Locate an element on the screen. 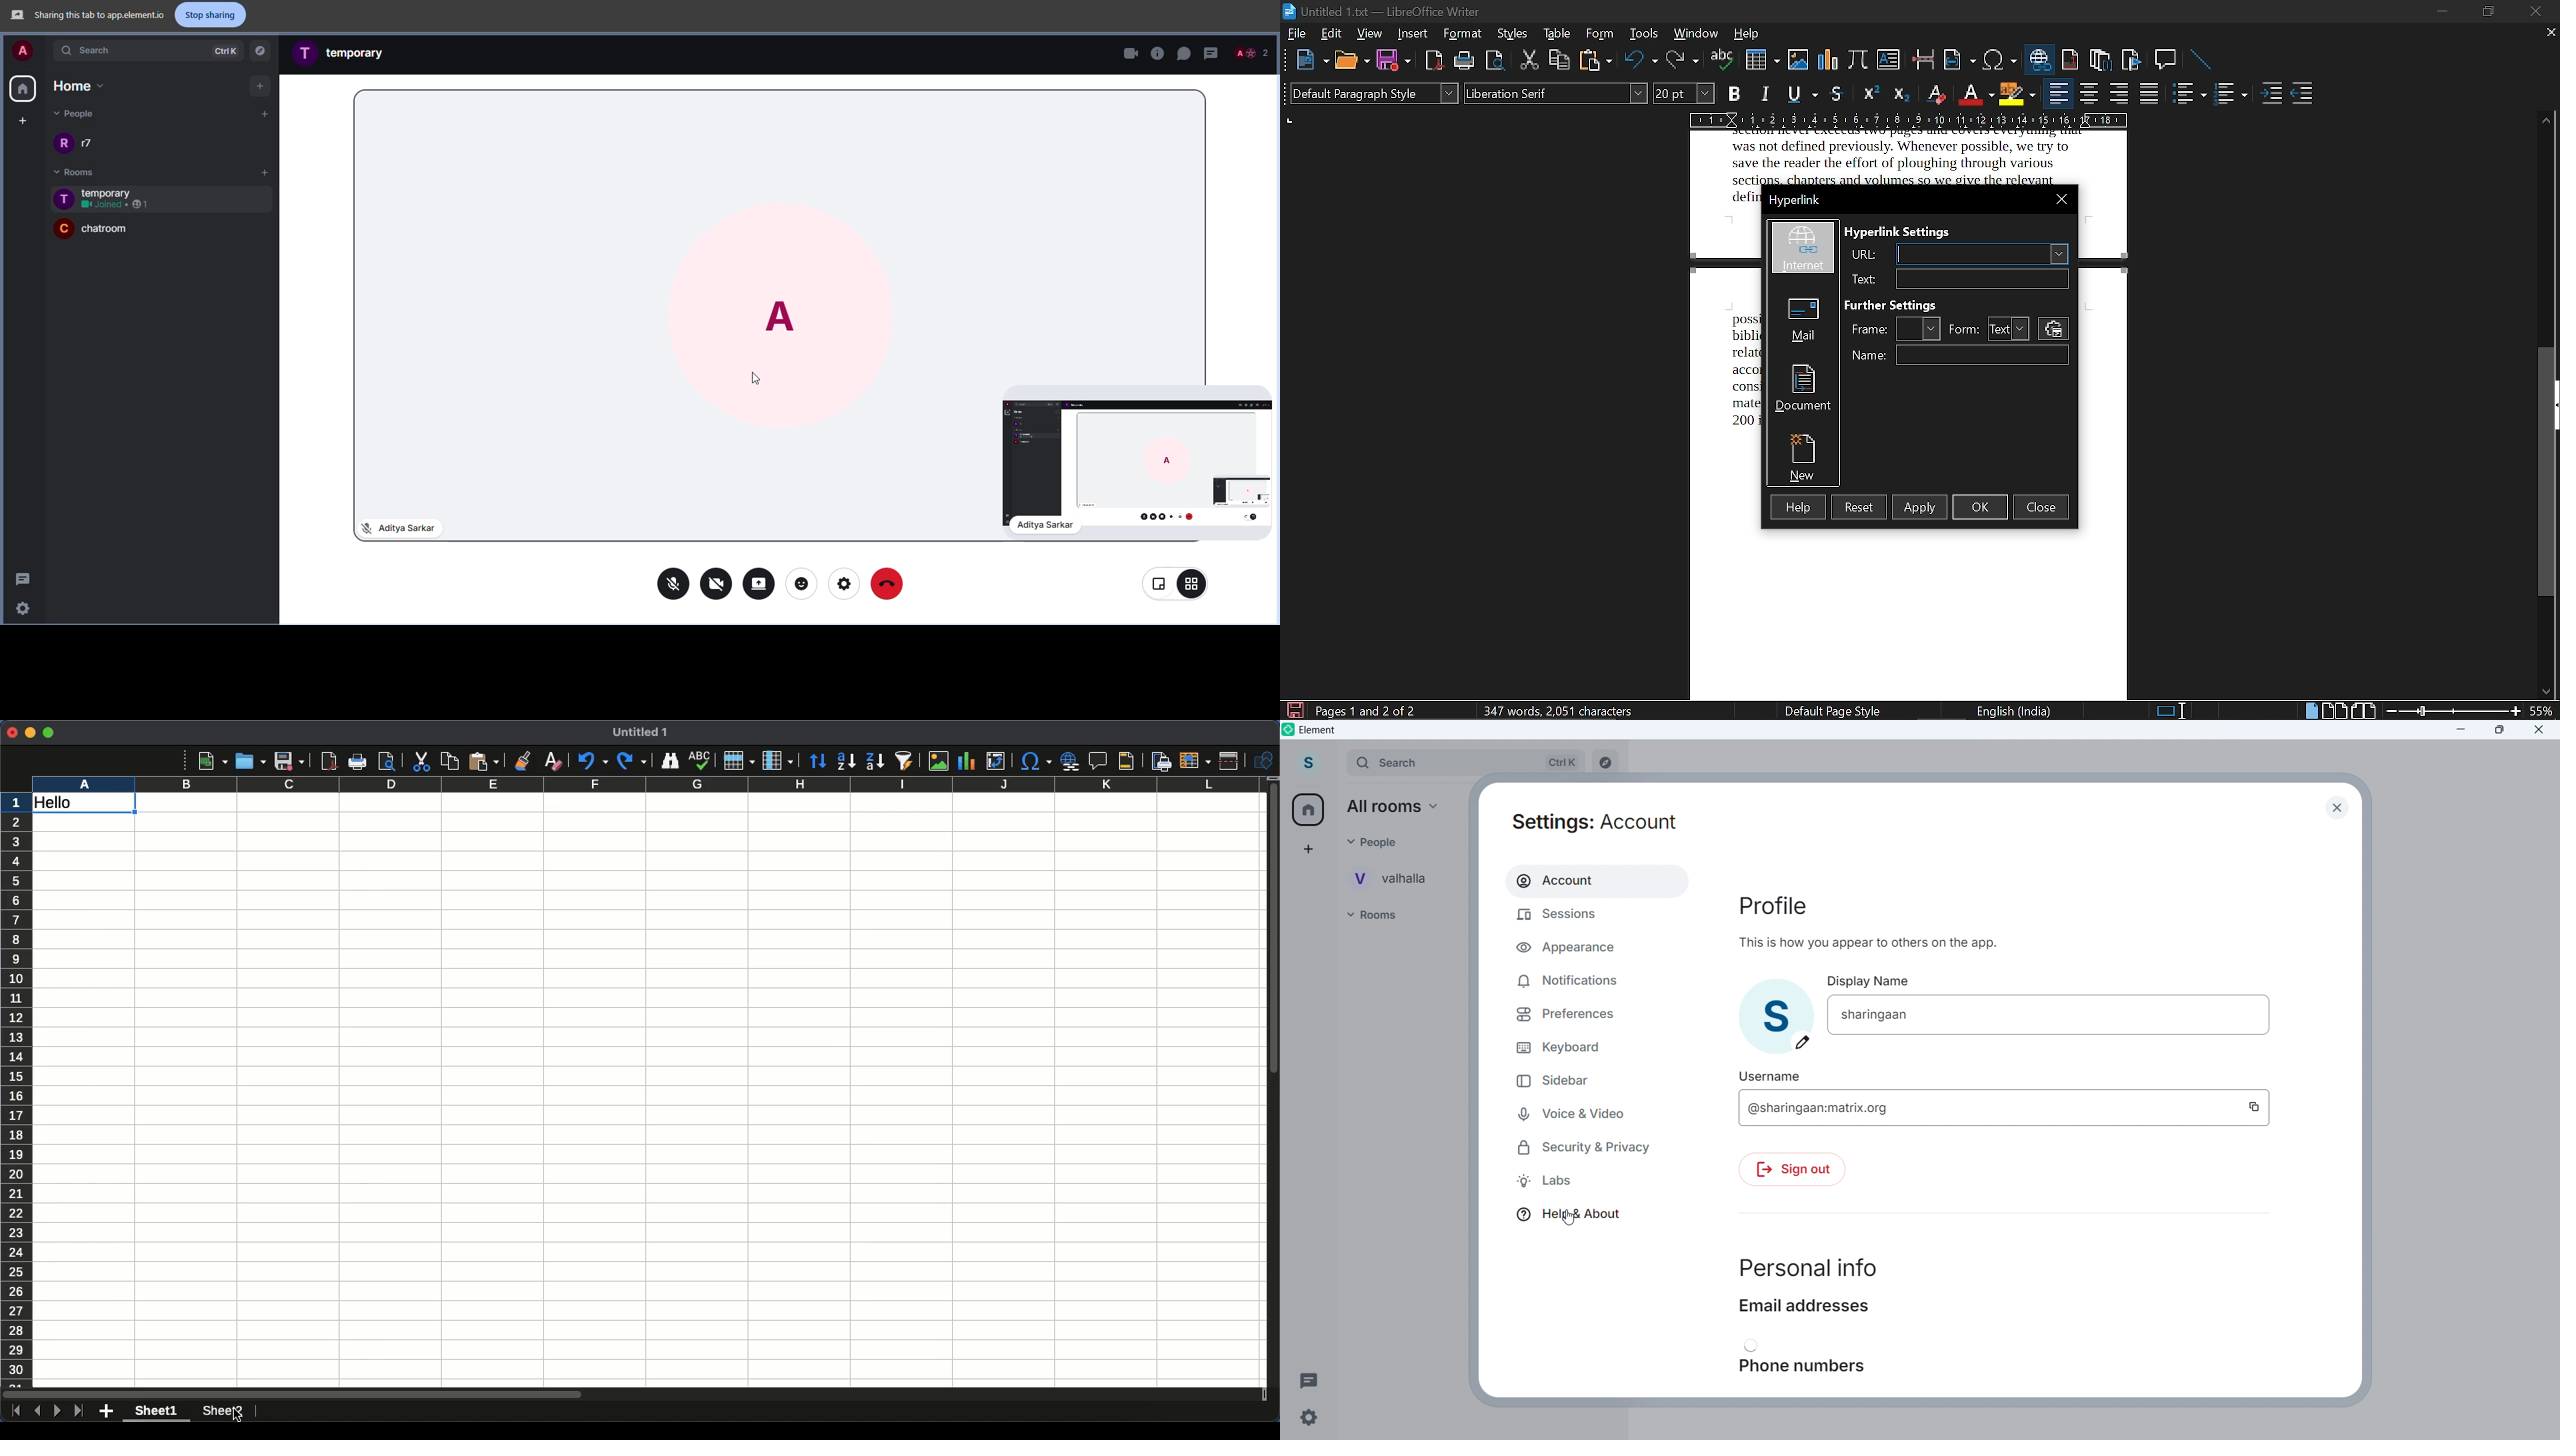 This screenshot has height=1456, width=2576. room is located at coordinates (356, 49).